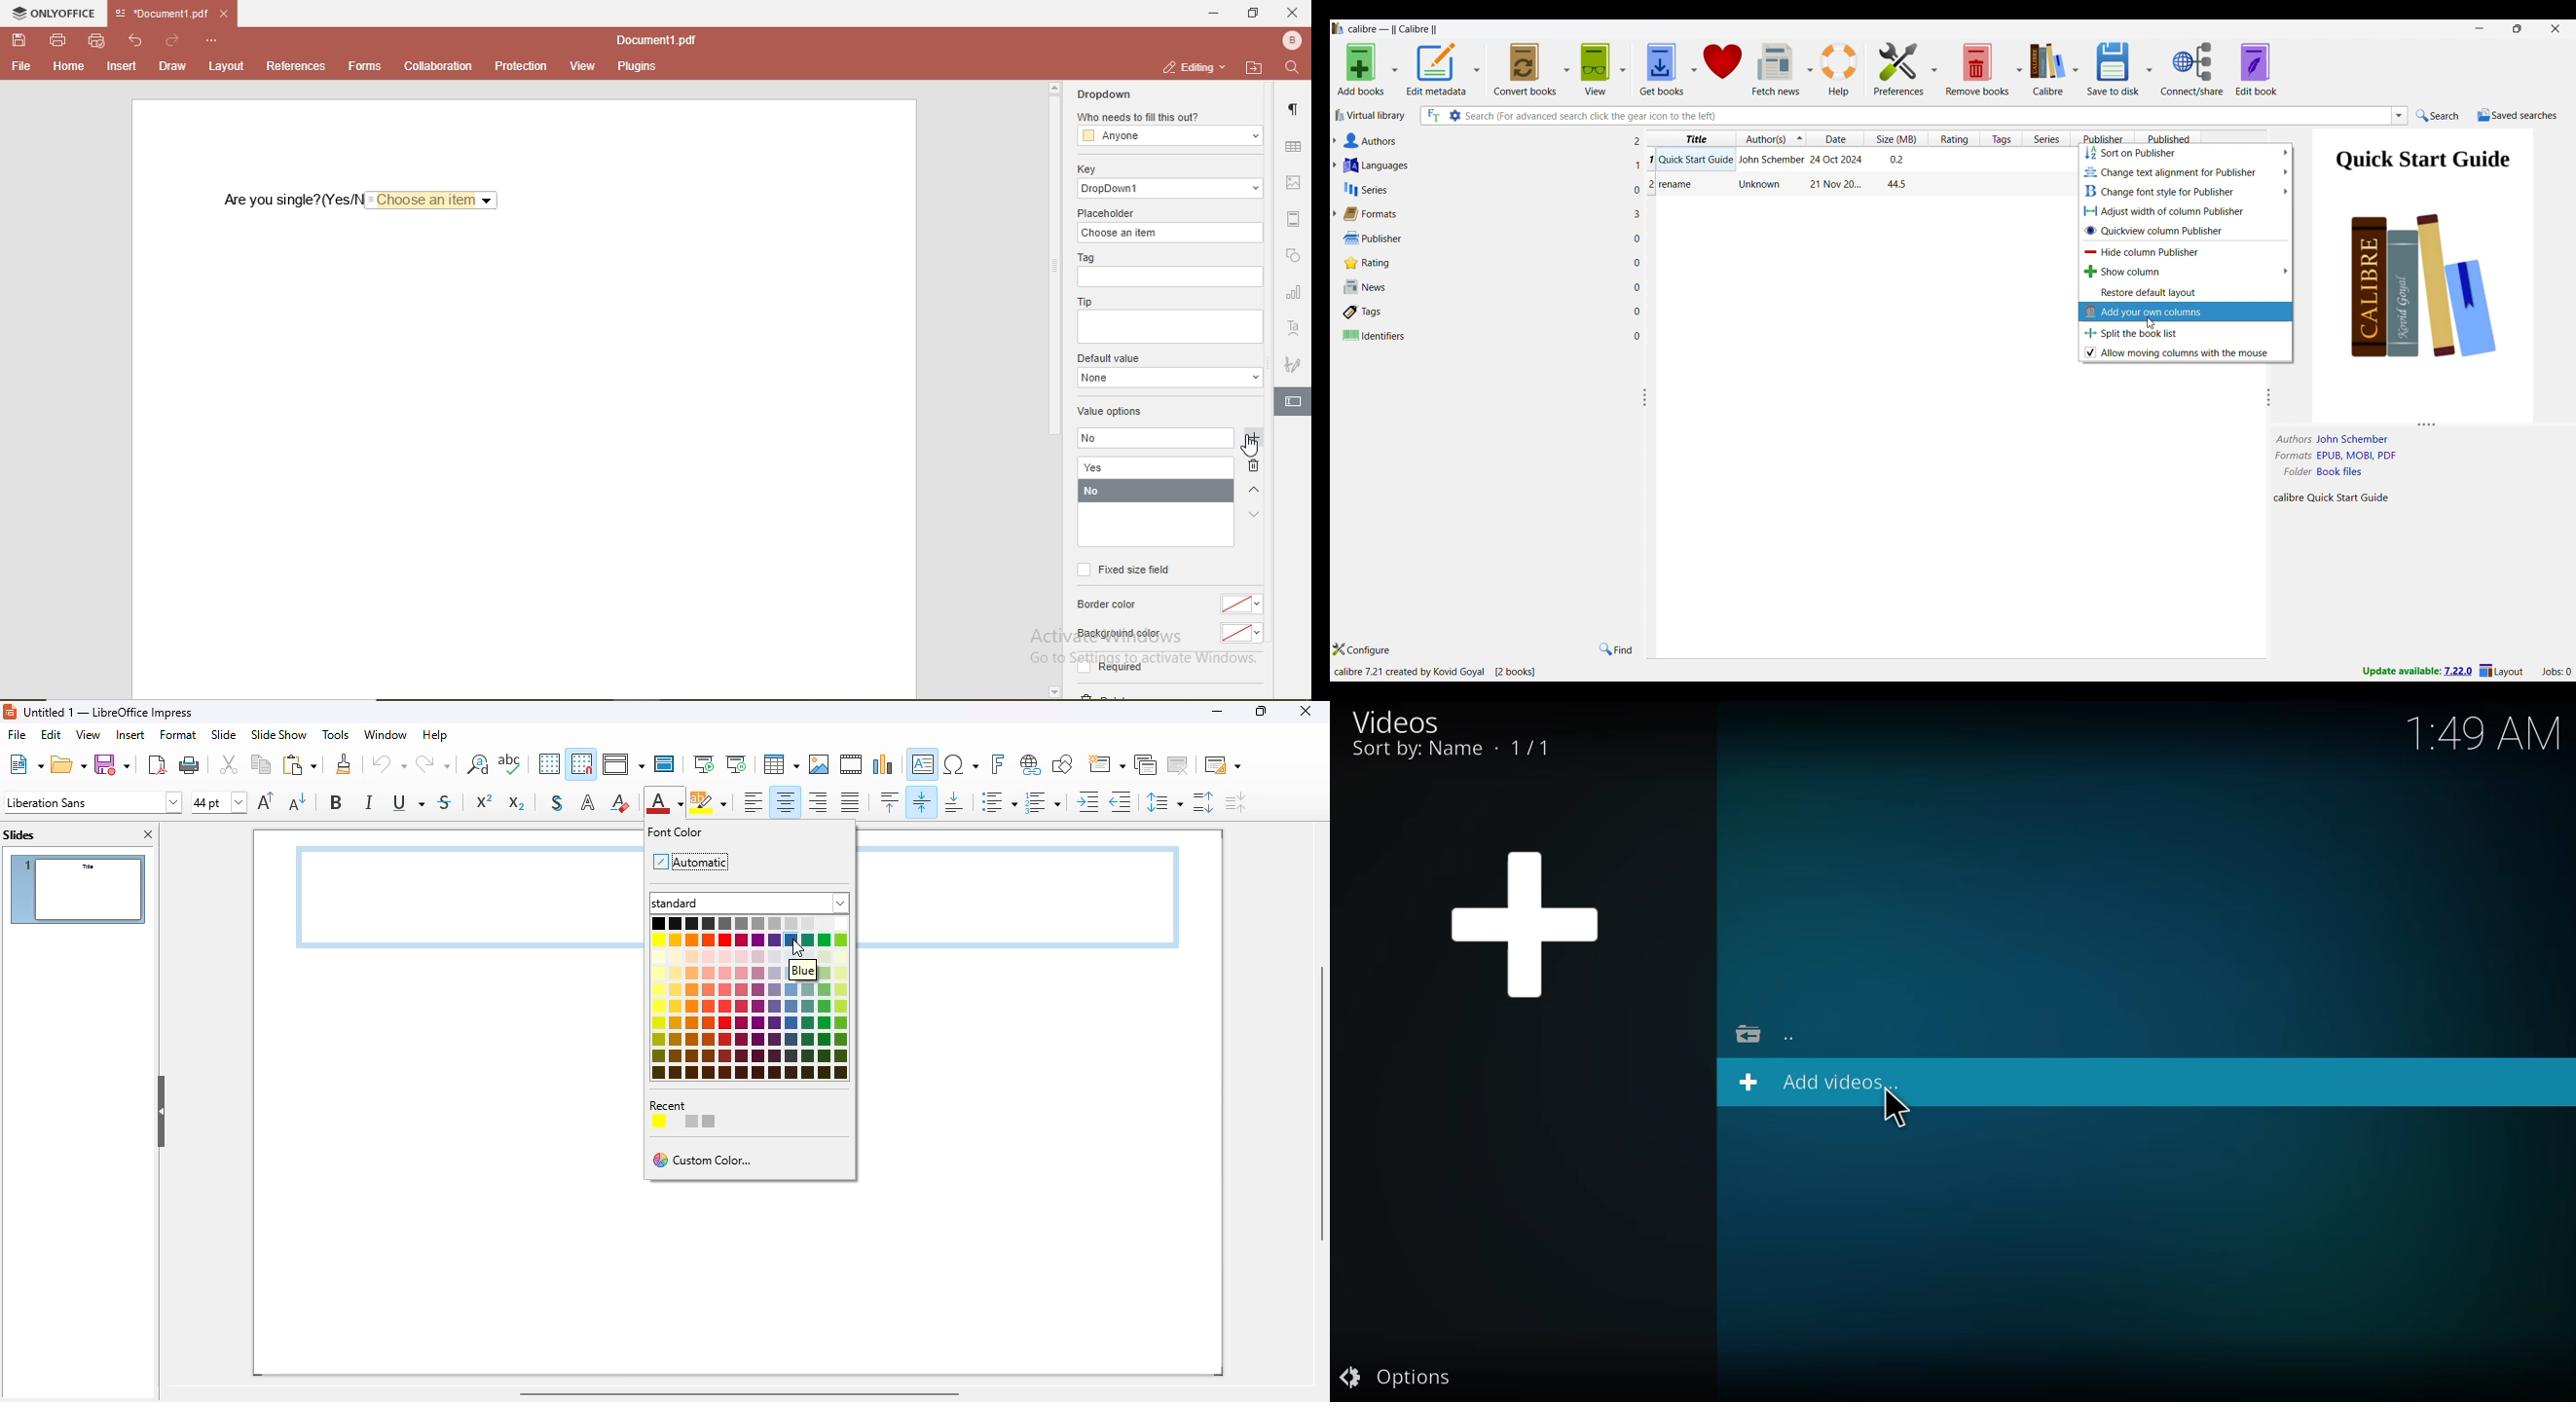  Describe the element at coordinates (1168, 233) in the screenshot. I see `choose an item` at that location.